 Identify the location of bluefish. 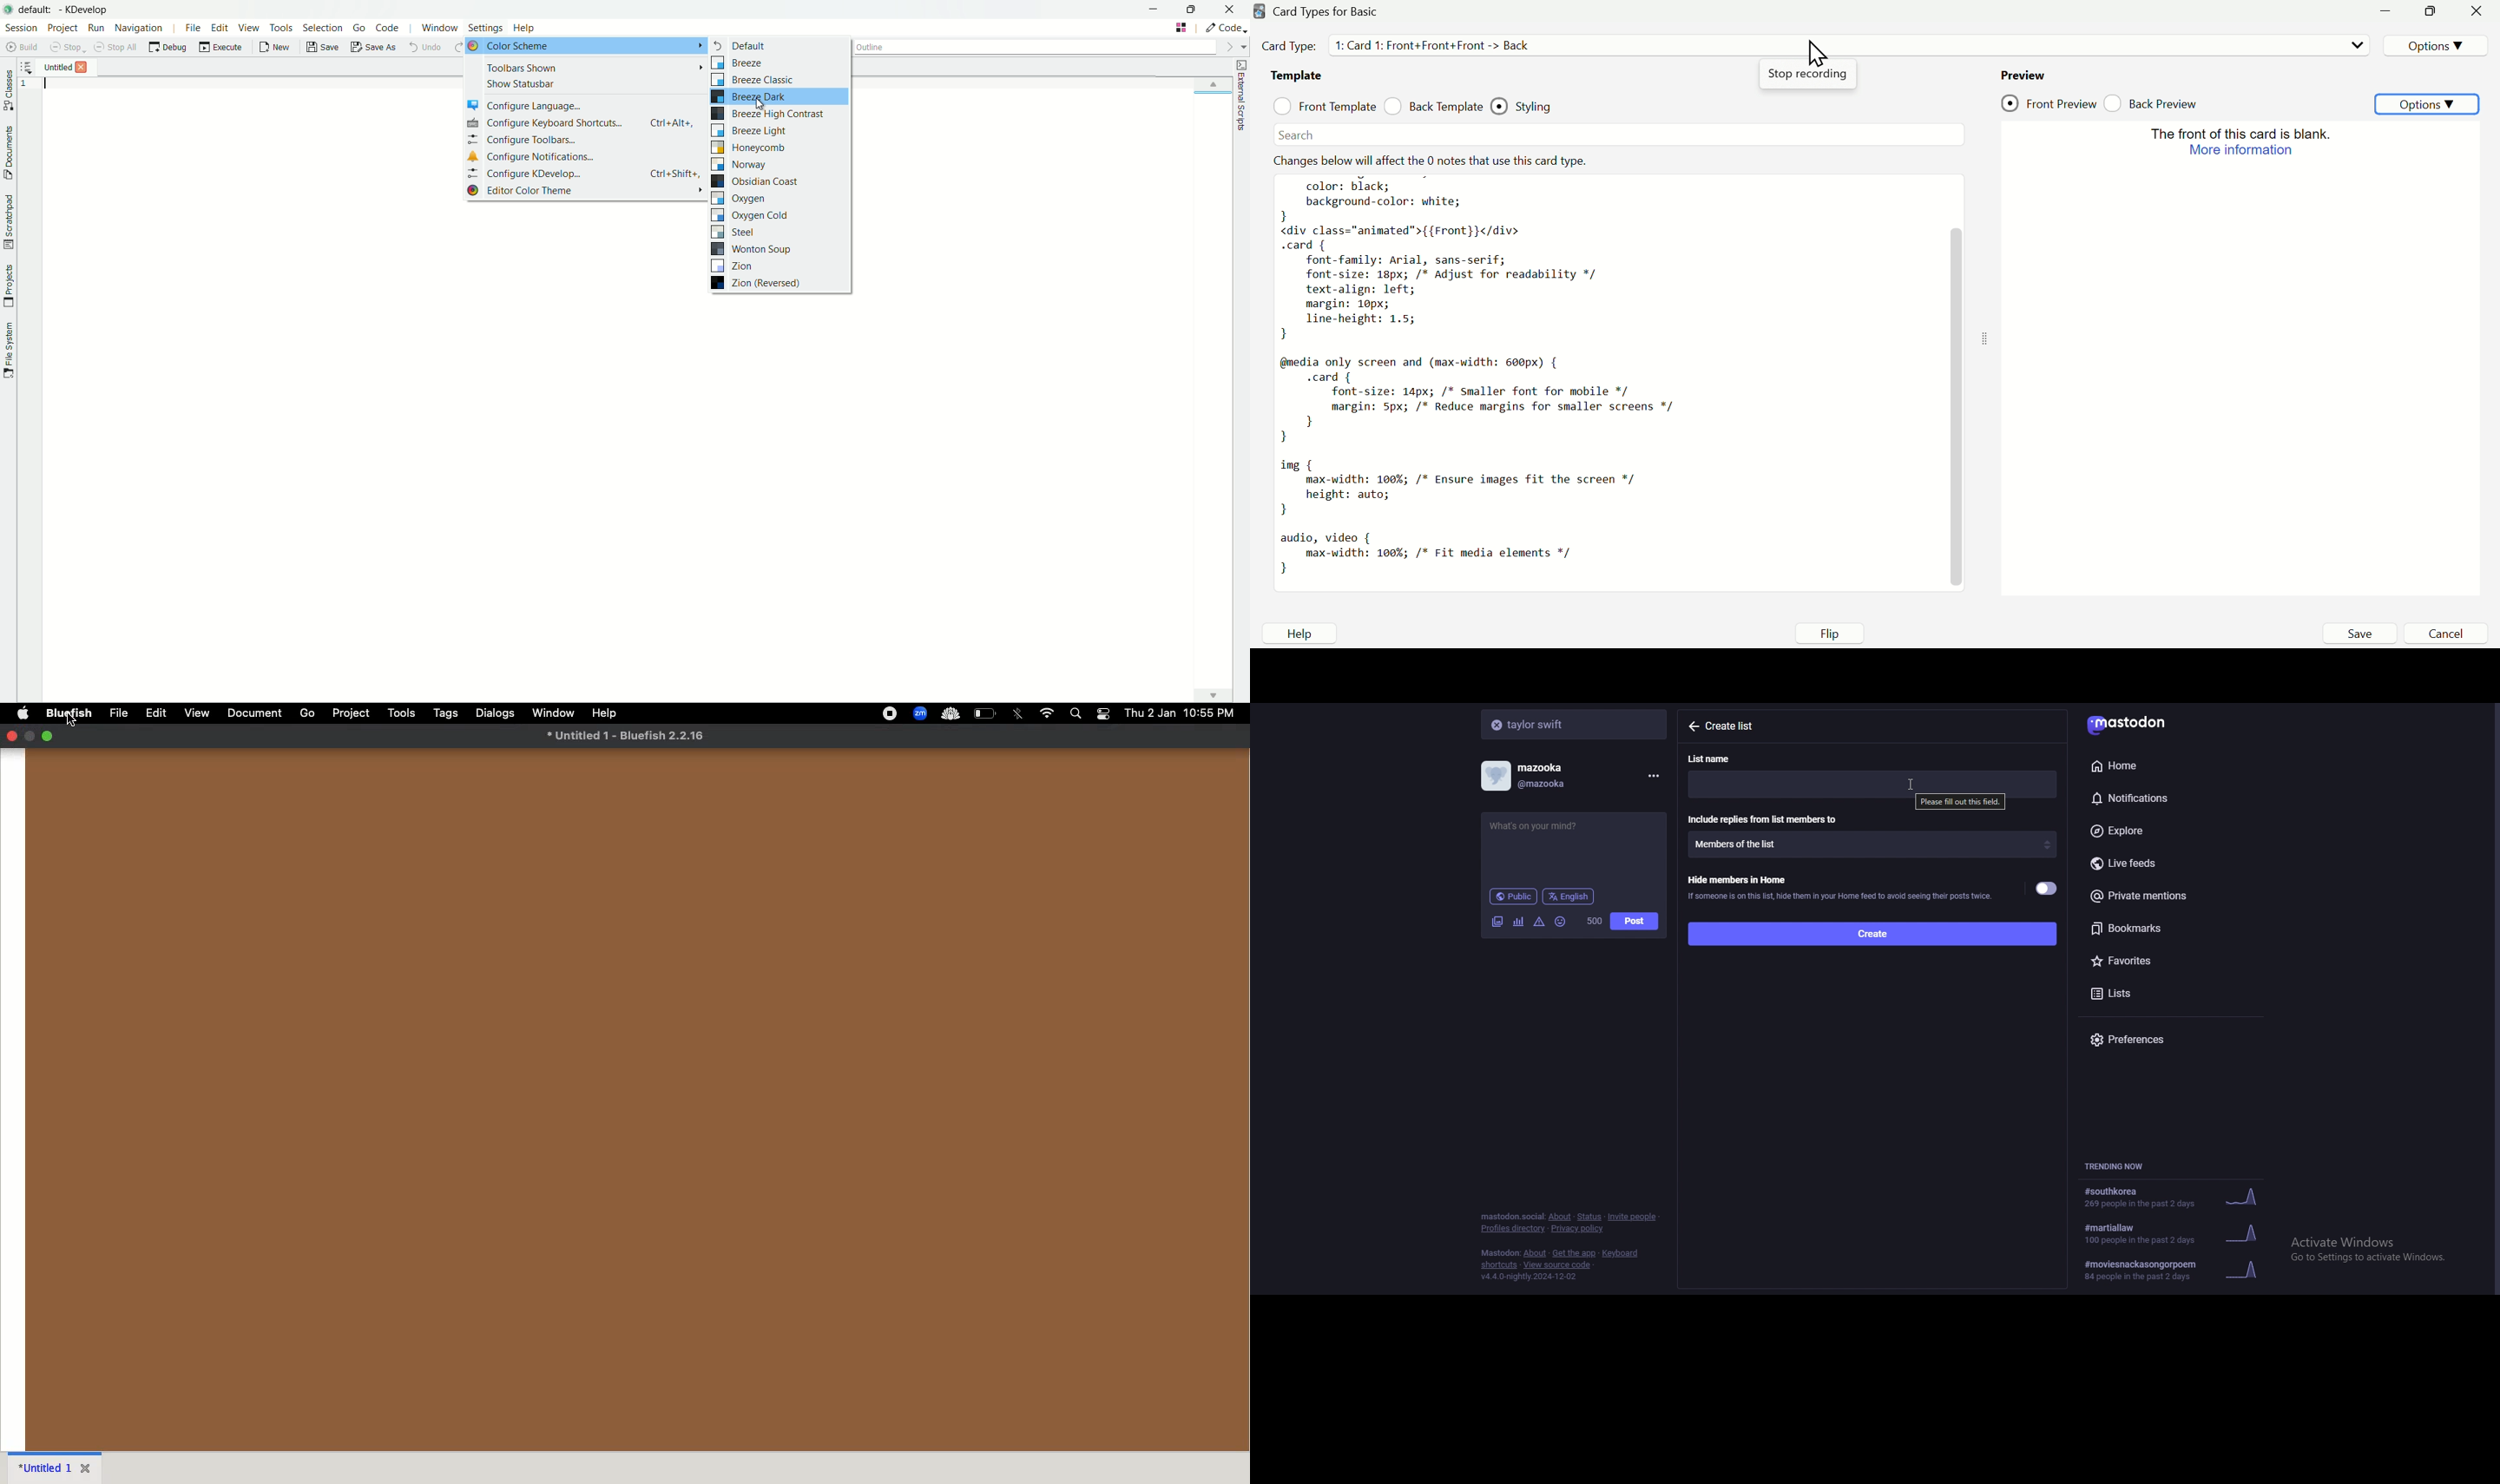
(70, 712).